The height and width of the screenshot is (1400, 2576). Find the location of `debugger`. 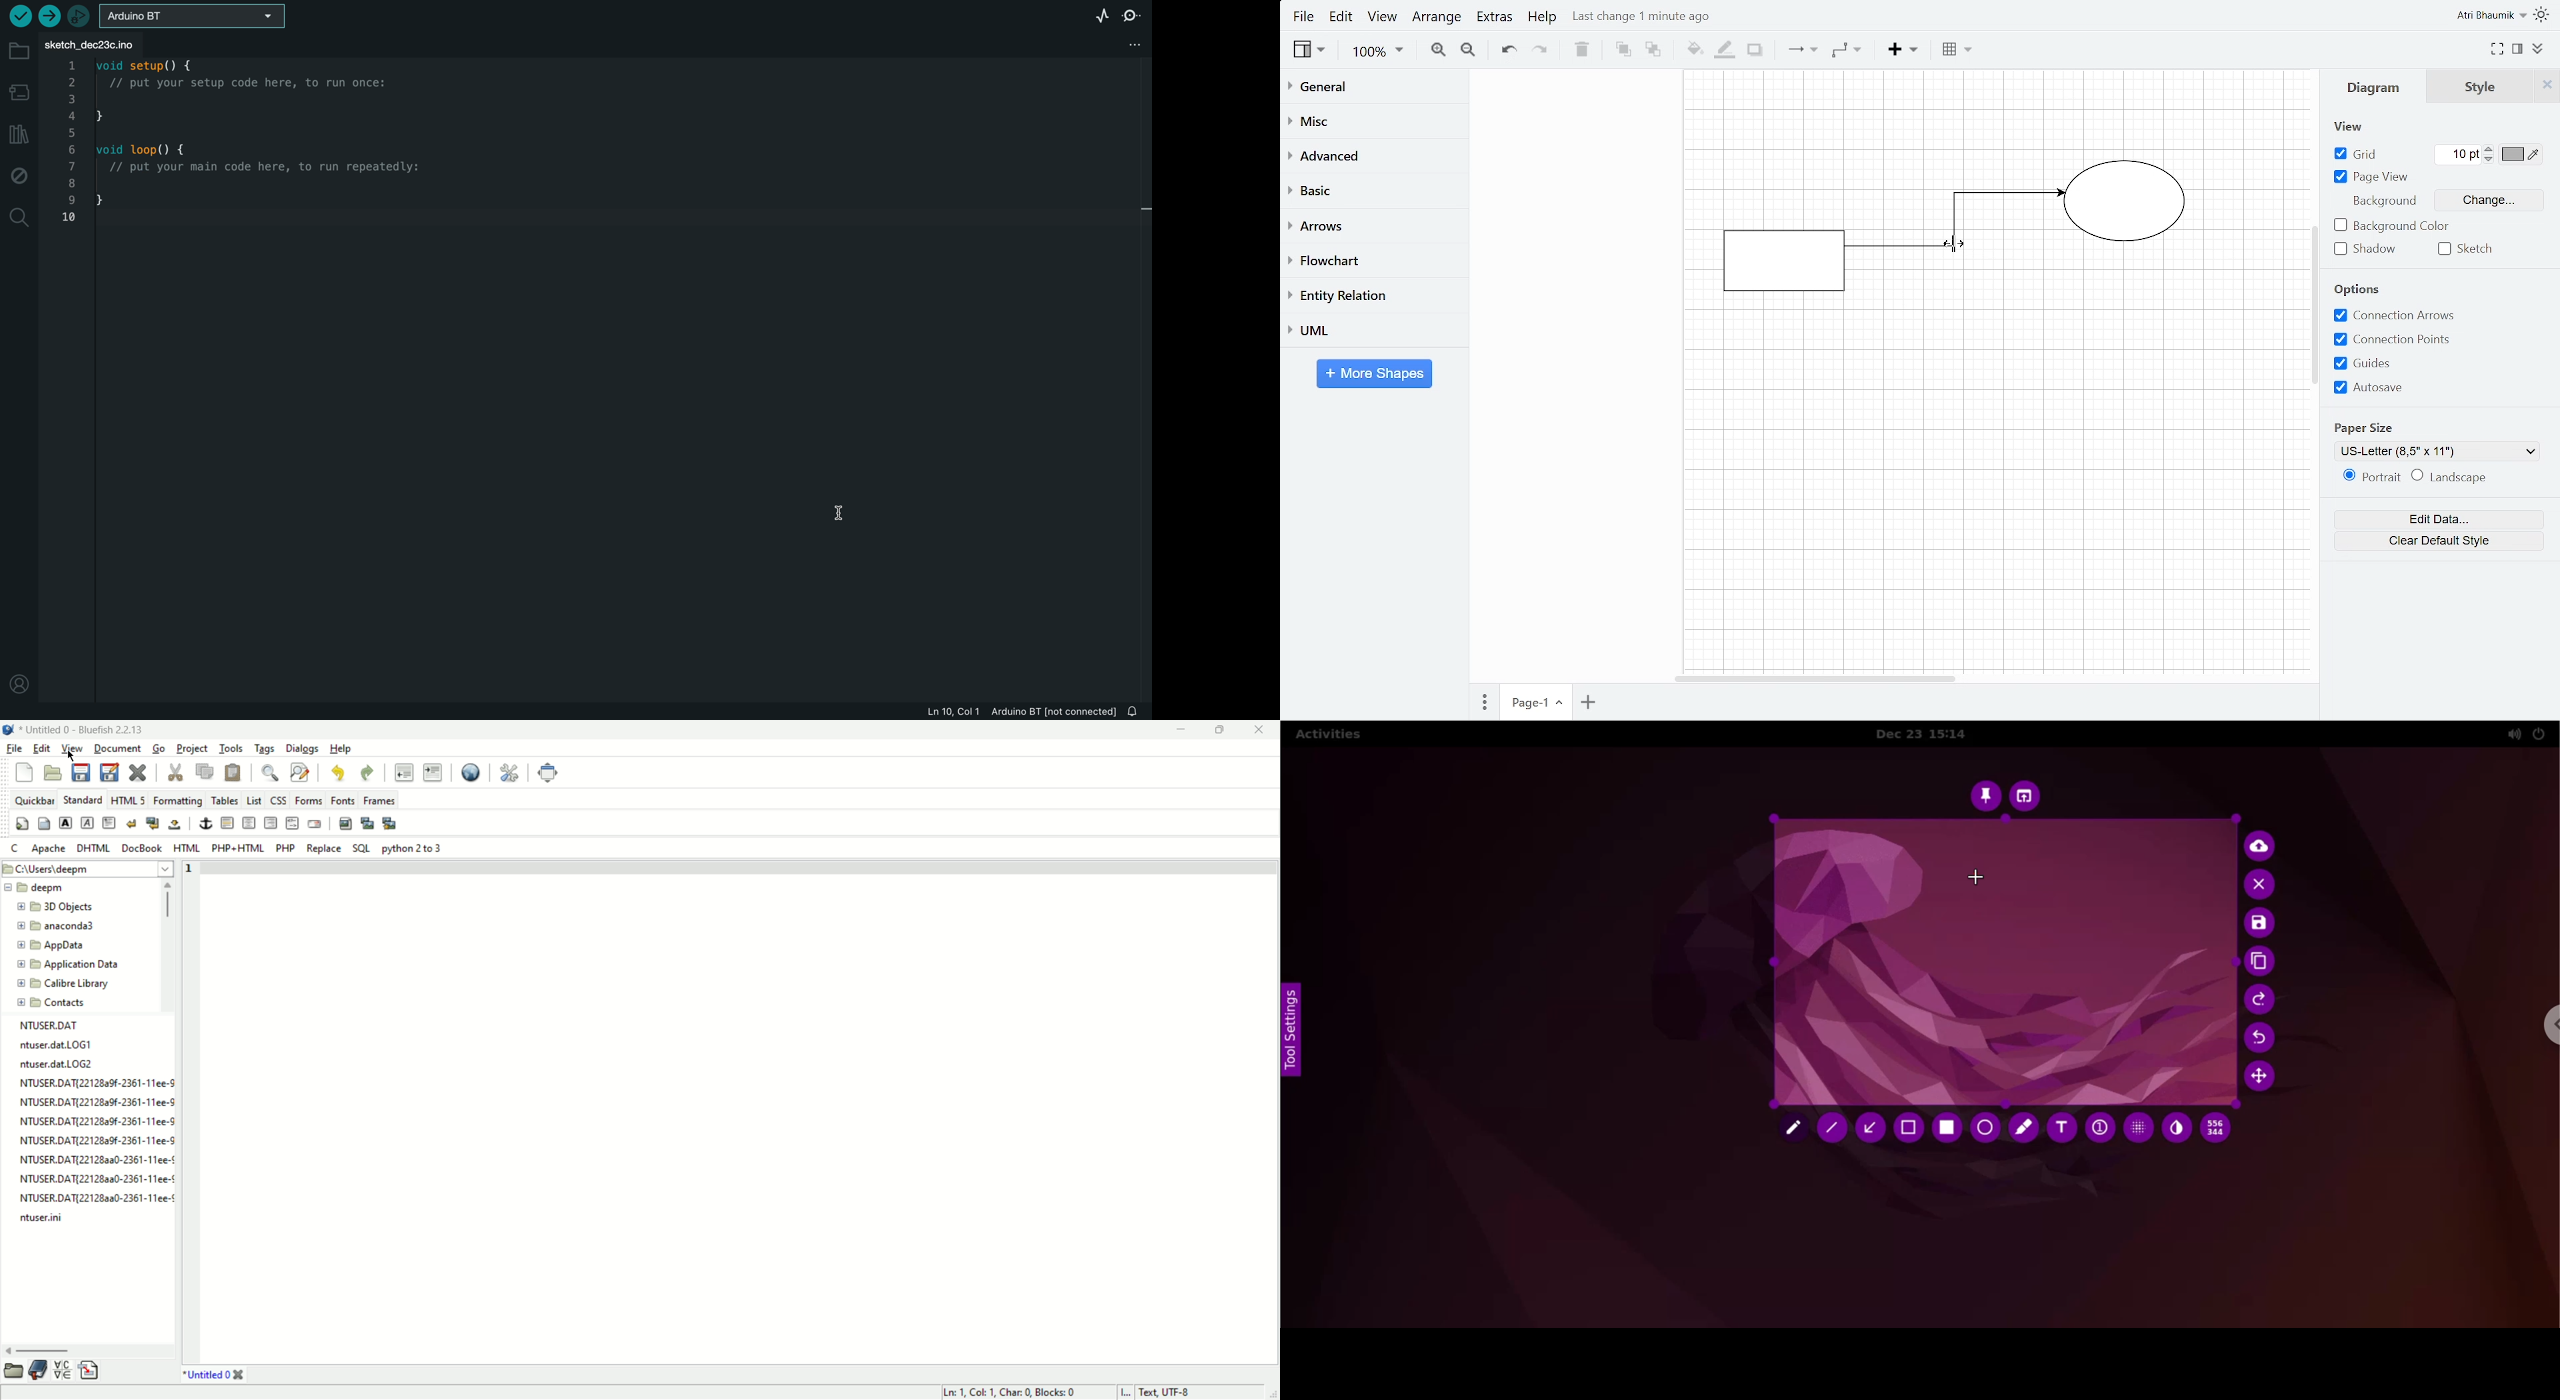

debugger is located at coordinates (79, 15).